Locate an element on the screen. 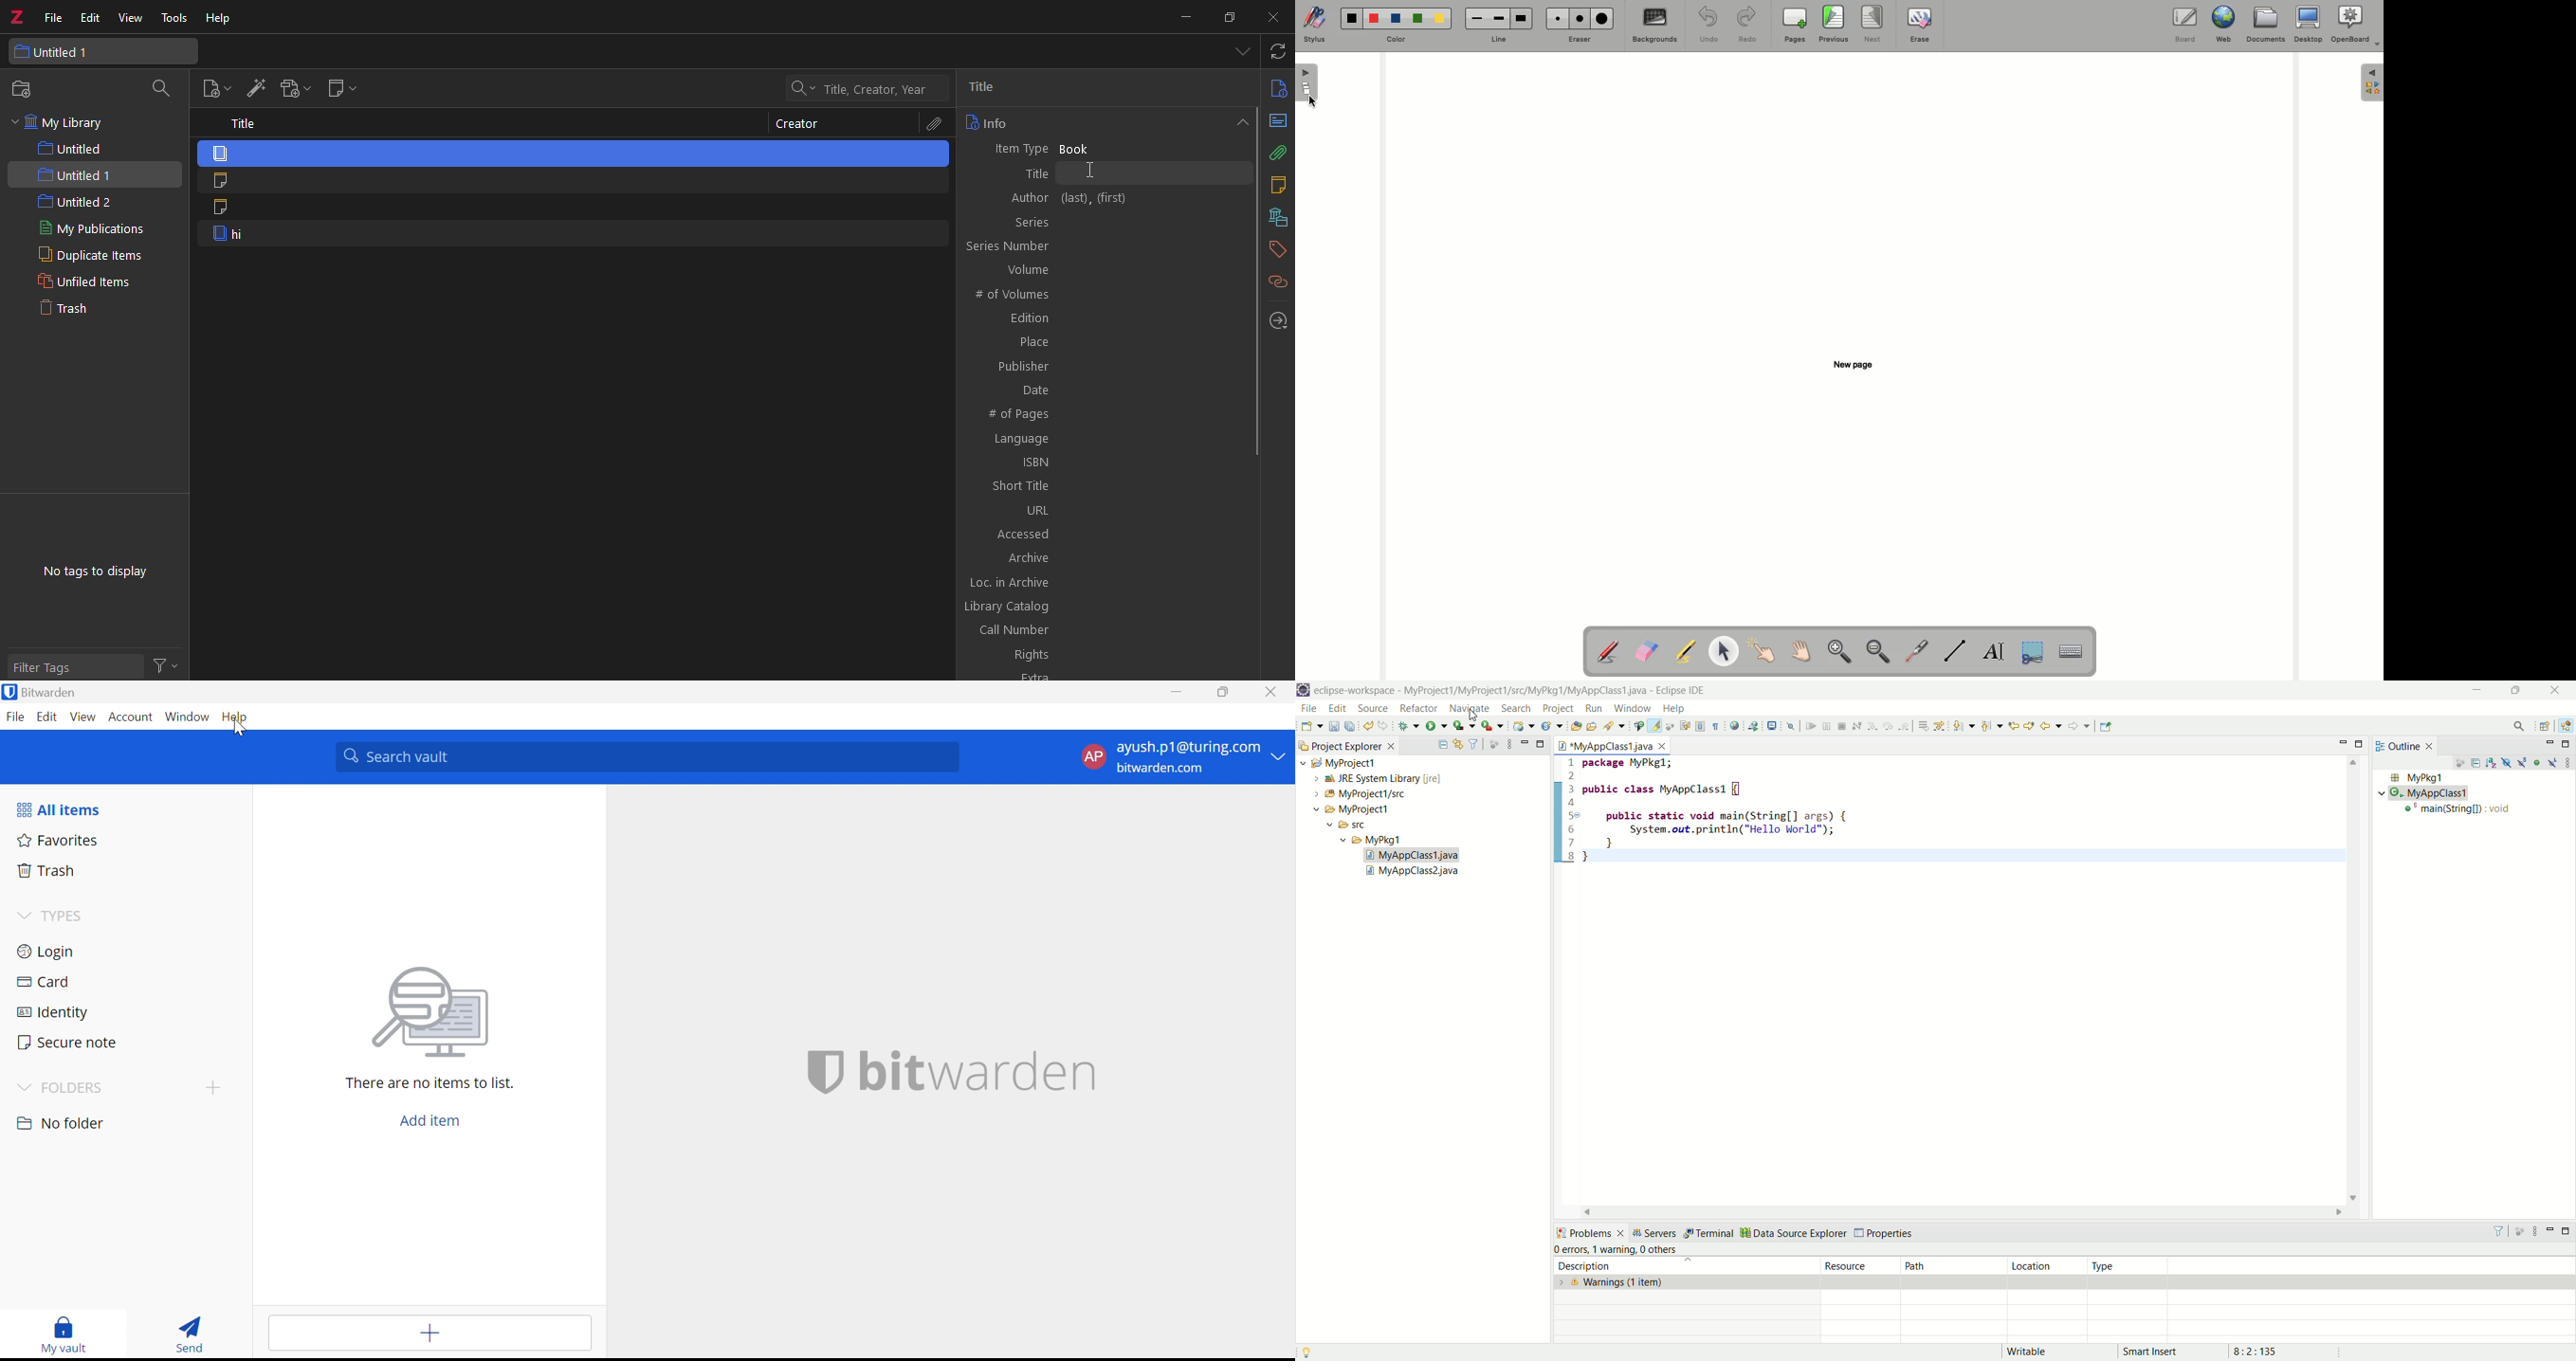 This screenshot has height=1372, width=2576. Author: (Last), (First) is located at coordinates (1105, 198).